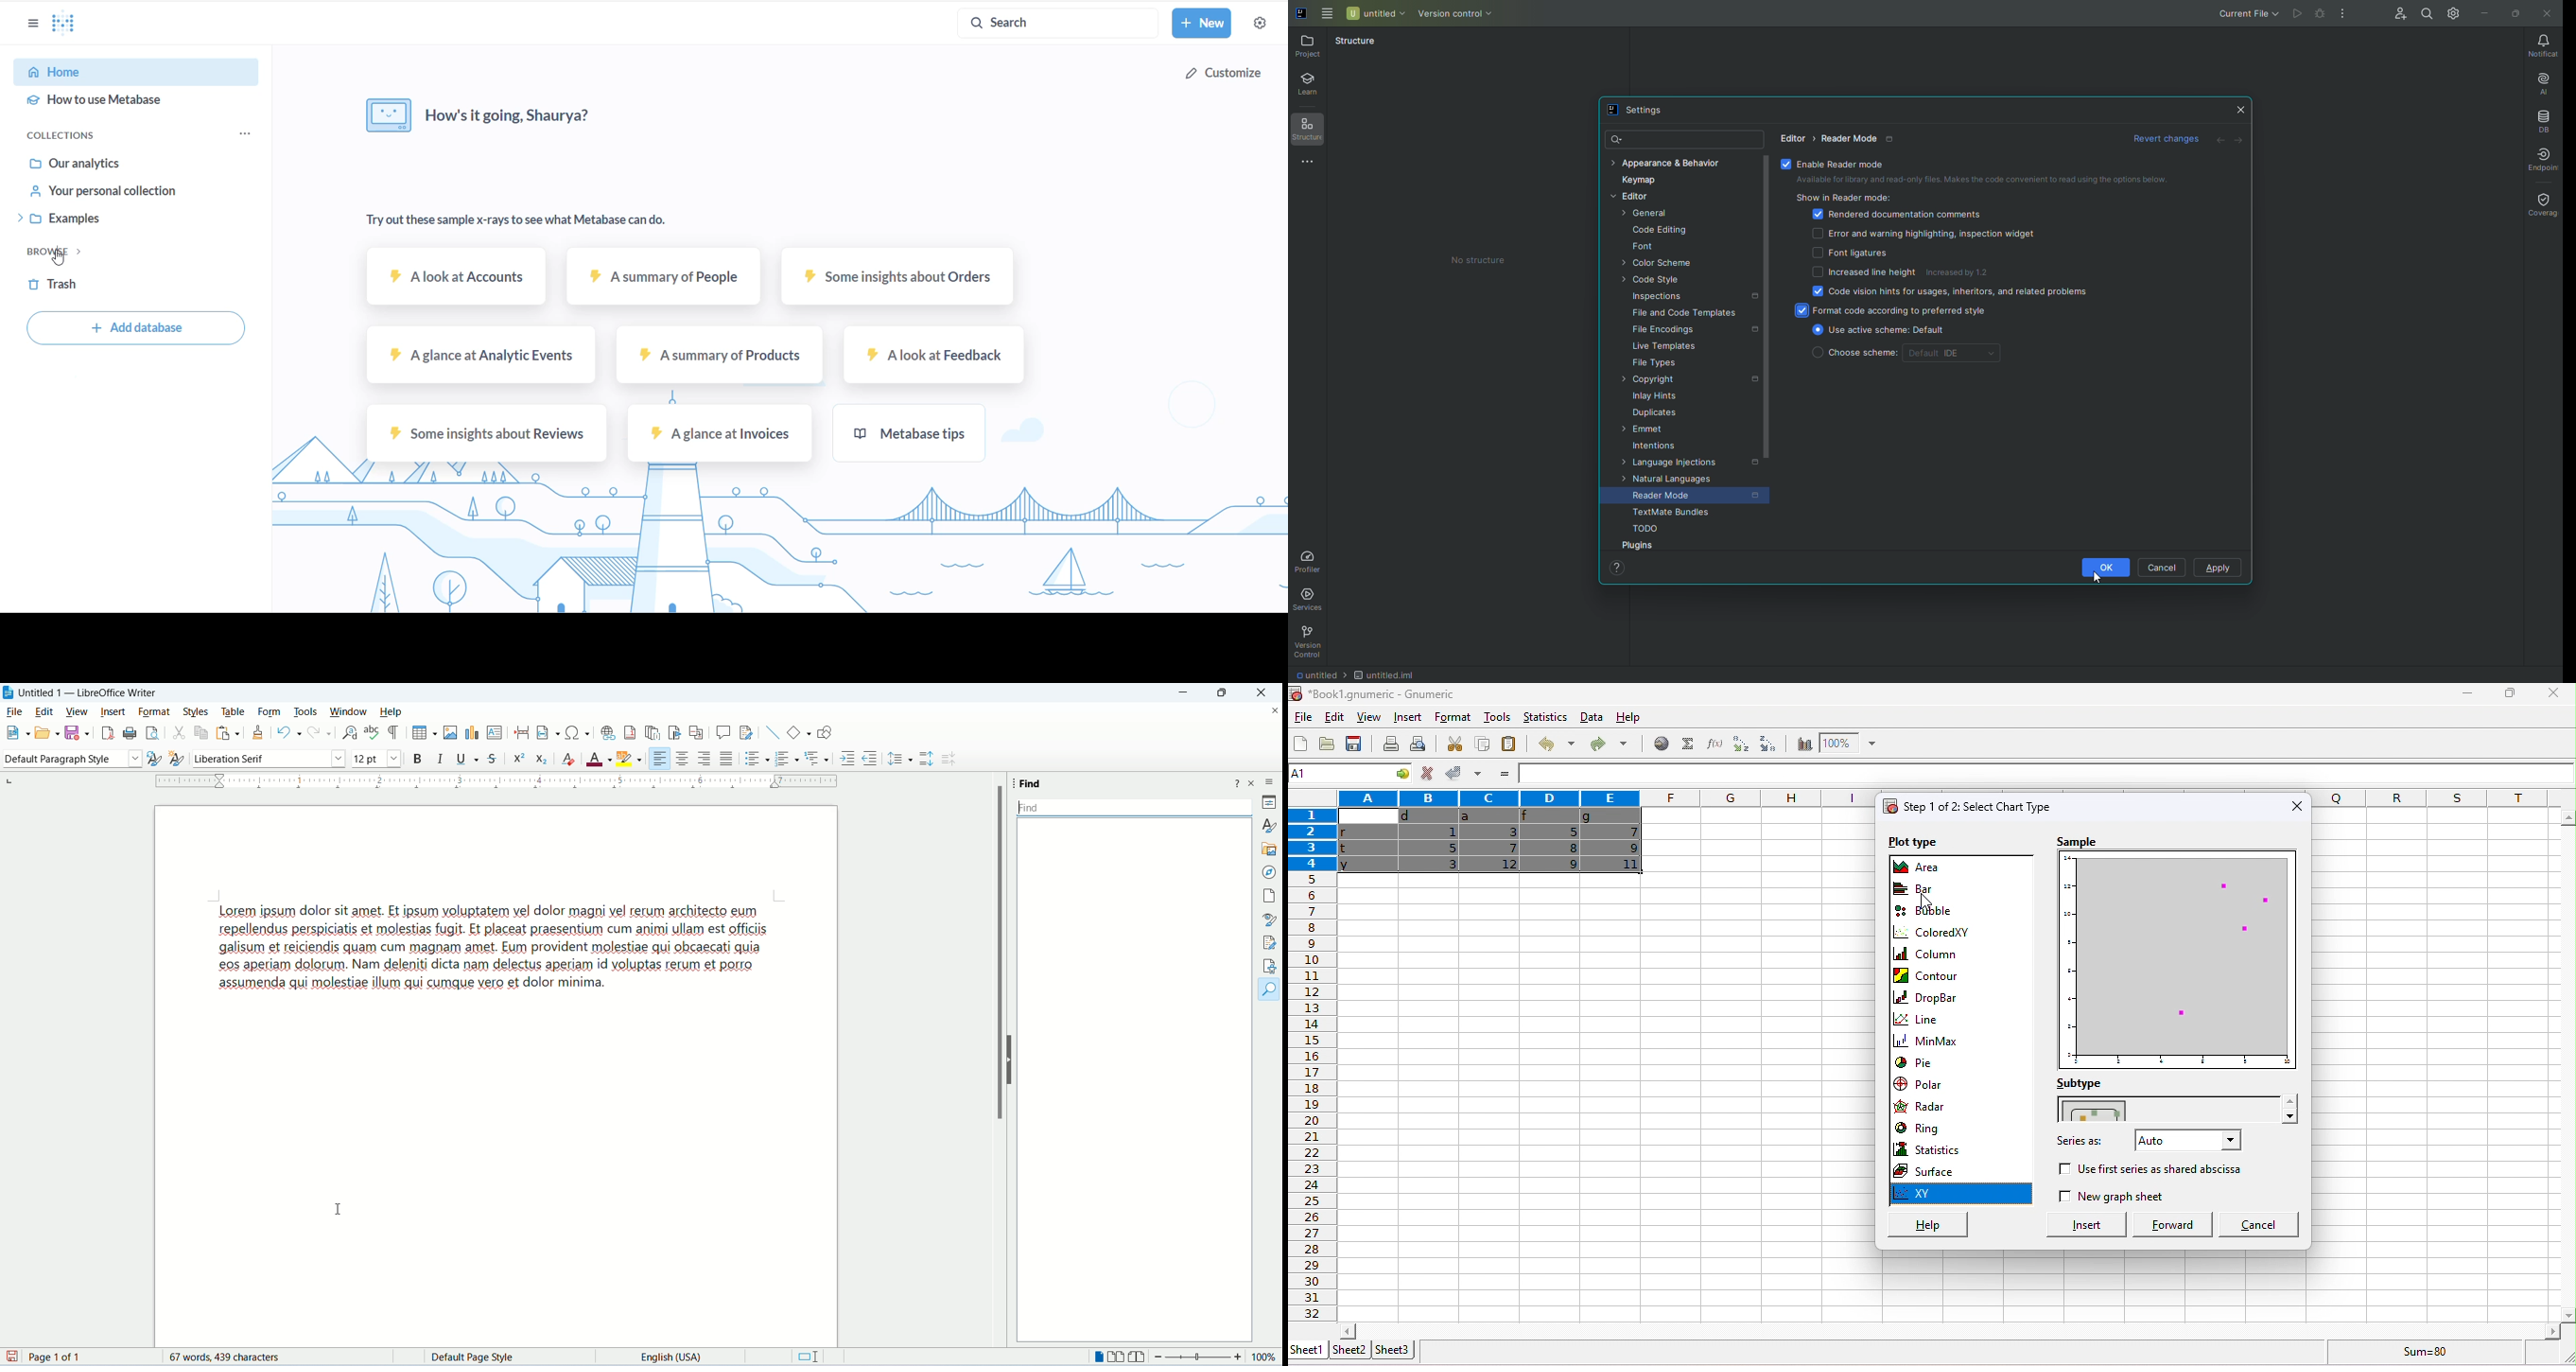 This screenshot has width=2576, height=1372. What do you see at coordinates (498, 1186) in the screenshot?
I see `page` at bounding box center [498, 1186].